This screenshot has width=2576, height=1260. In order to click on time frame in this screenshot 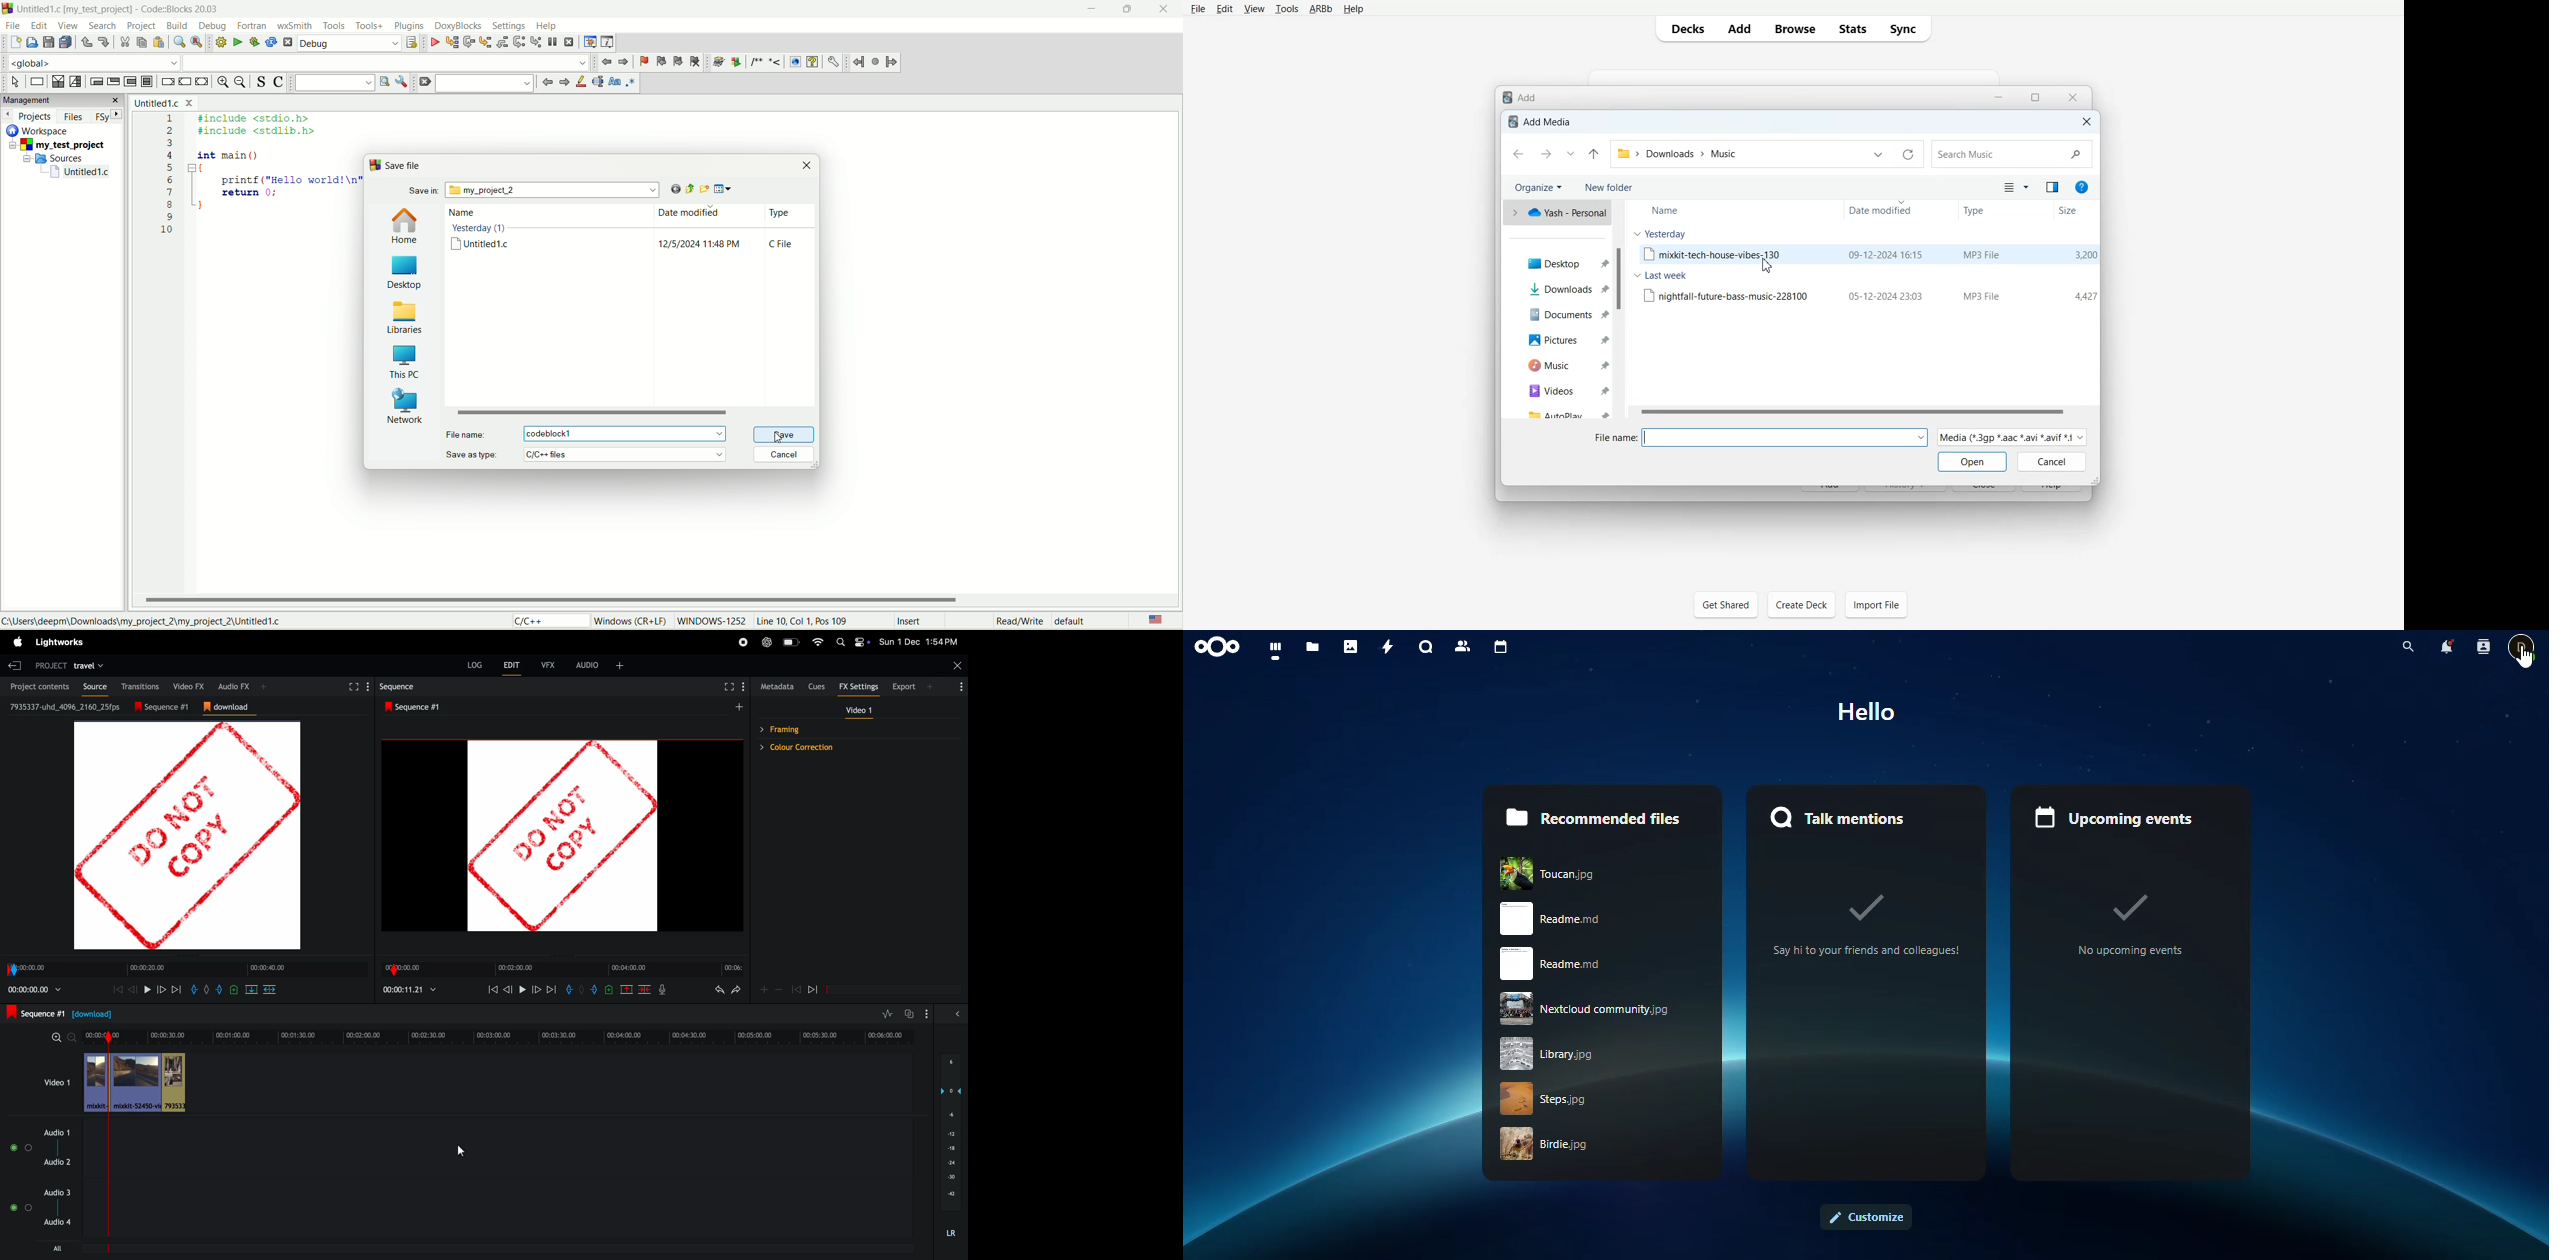, I will do `click(515, 1037)`.